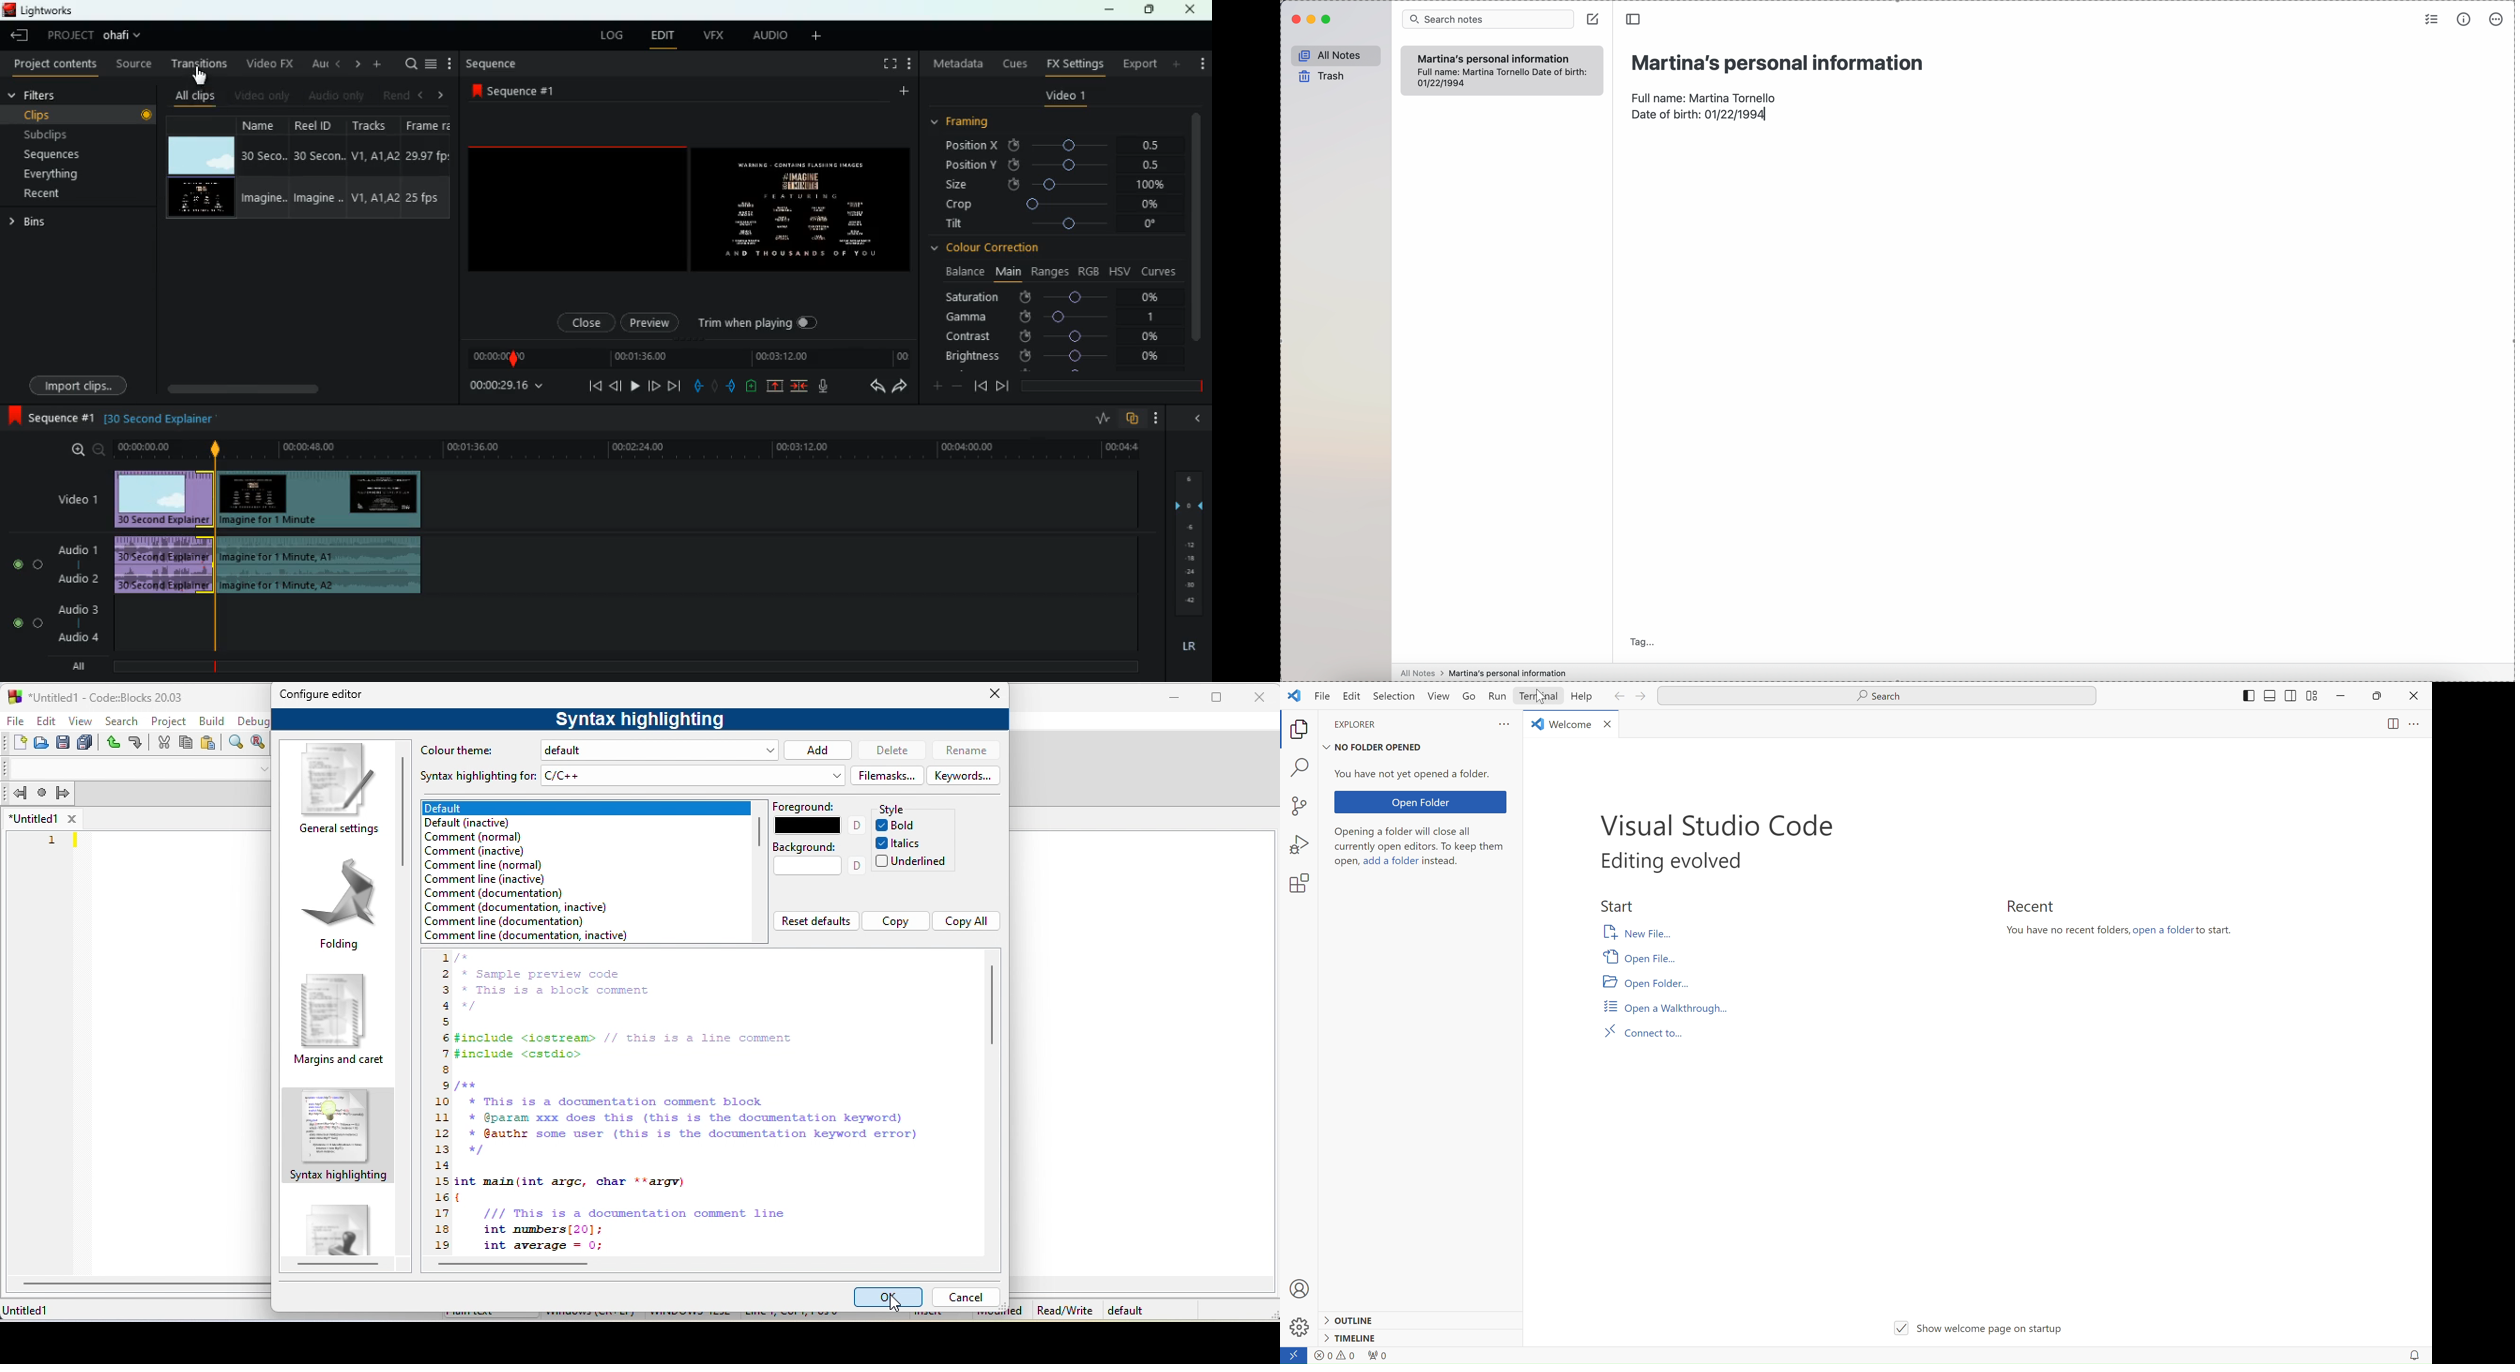 This screenshot has width=2520, height=1372. Describe the element at coordinates (74, 154) in the screenshot. I see `sequences` at that location.